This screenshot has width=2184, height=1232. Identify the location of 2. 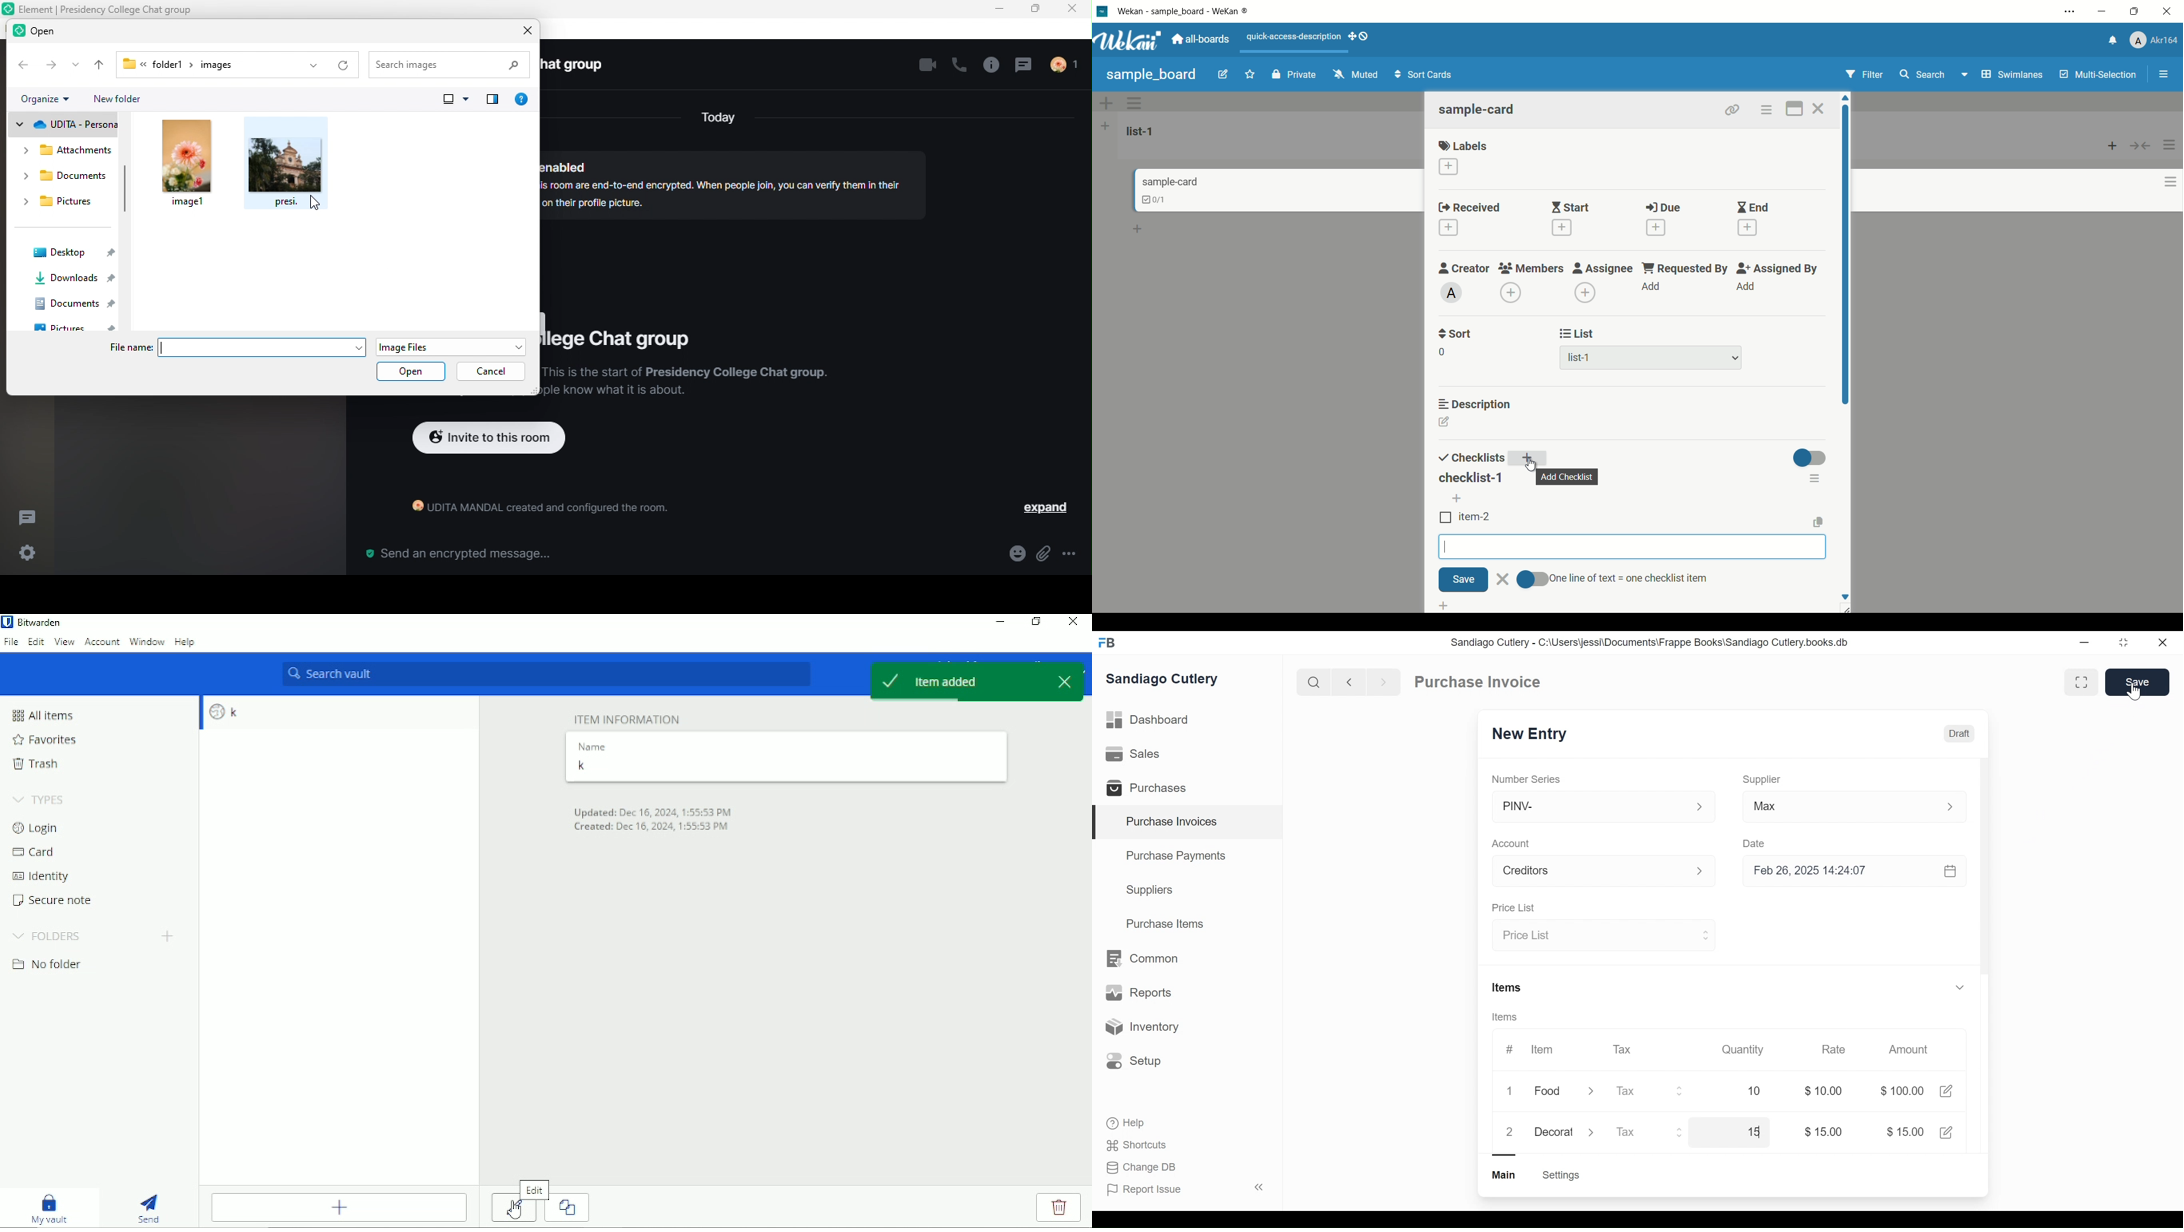
(1509, 1132).